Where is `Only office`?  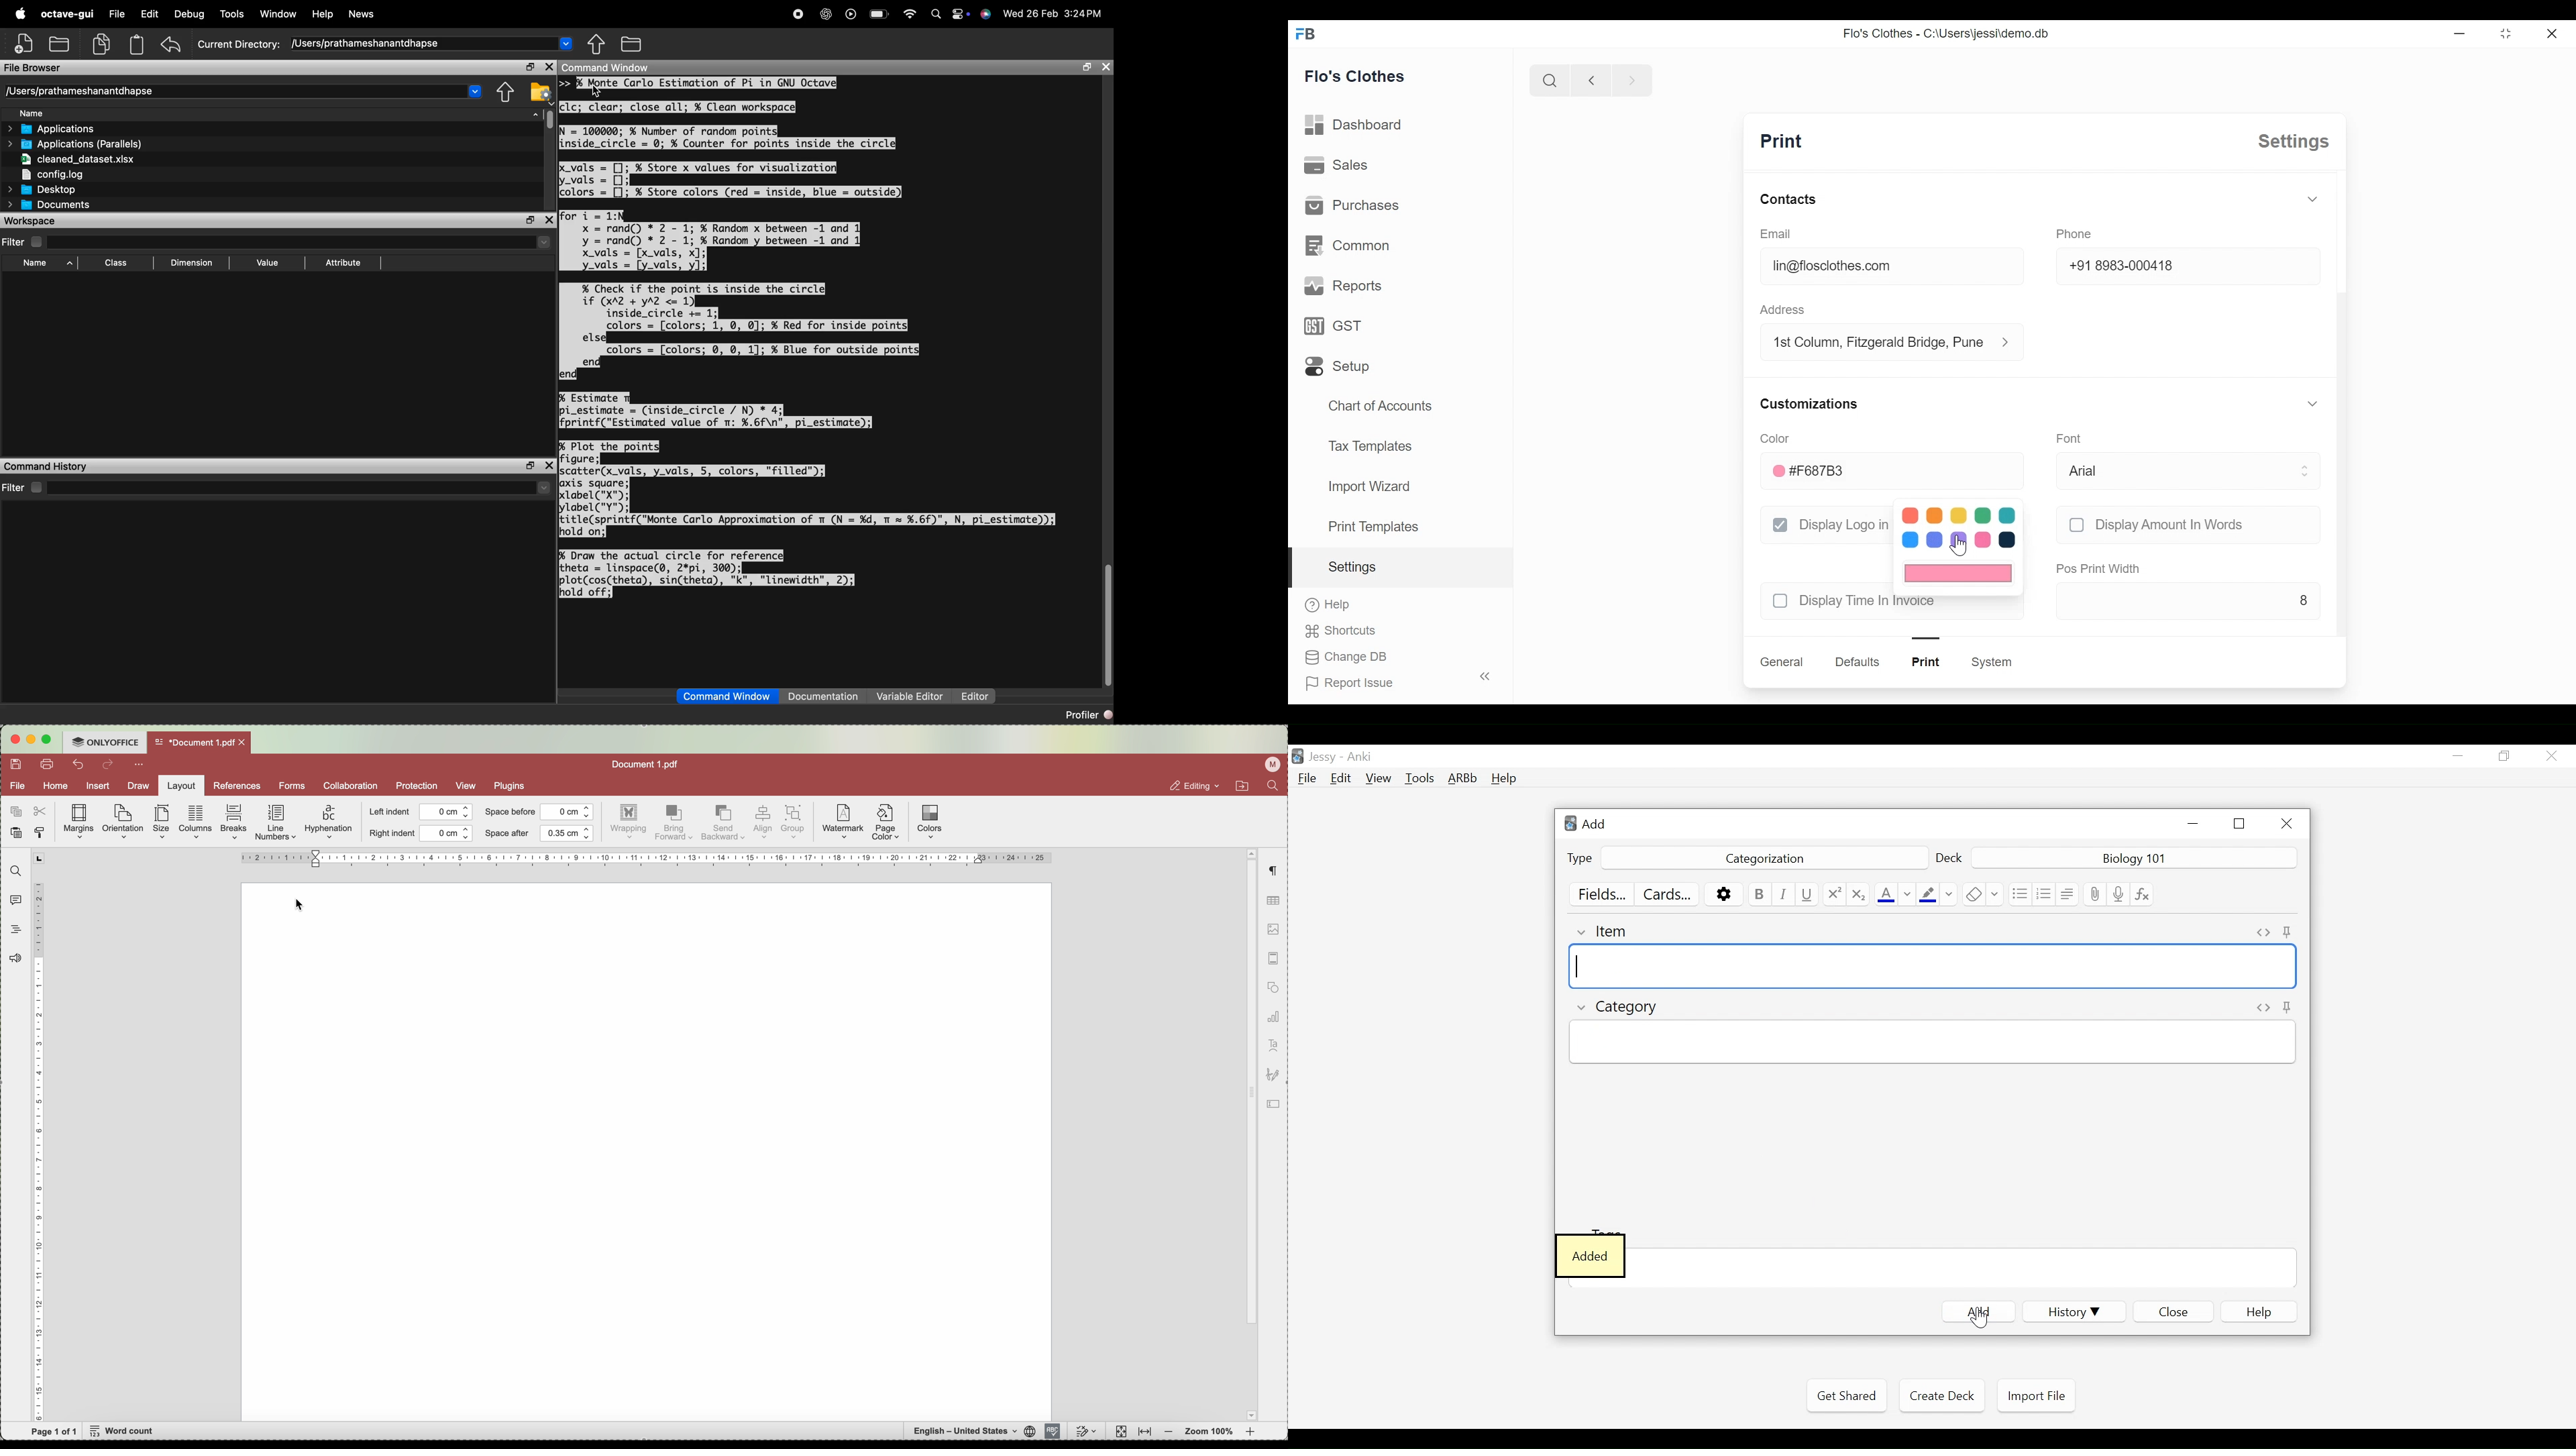
Only office is located at coordinates (105, 741).